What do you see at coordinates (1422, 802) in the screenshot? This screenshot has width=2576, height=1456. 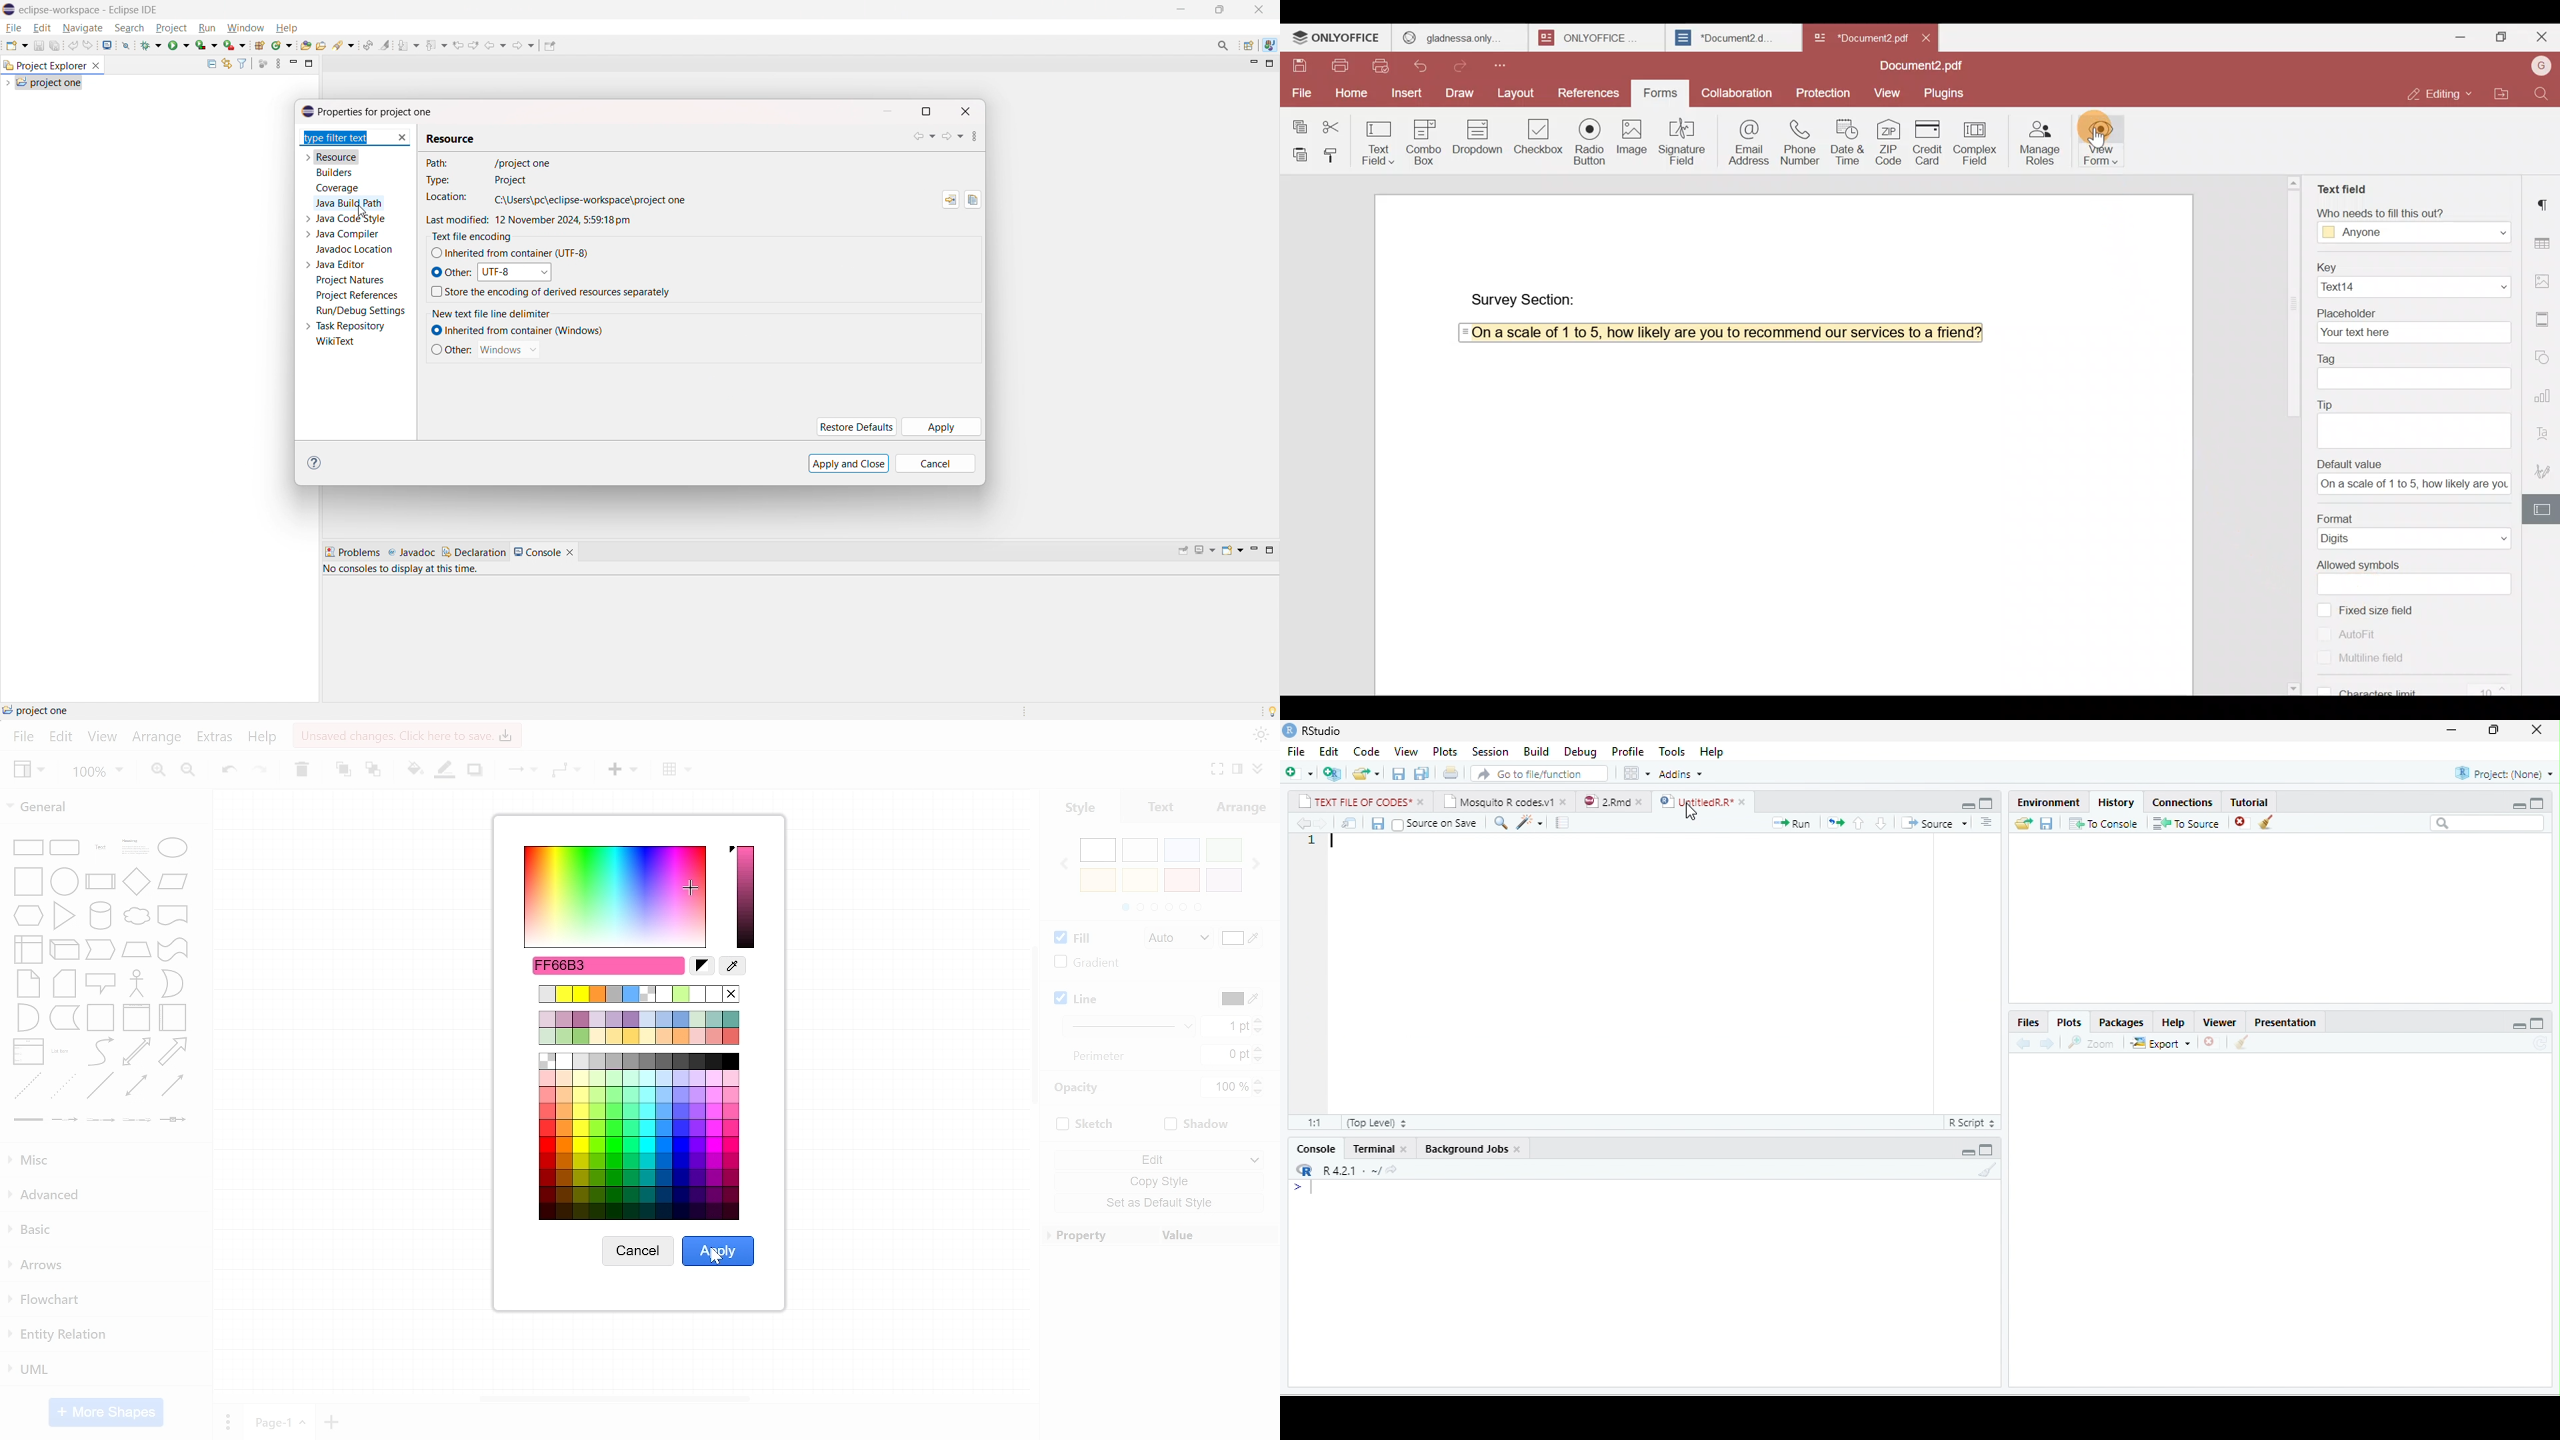 I see `close` at bounding box center [1422, 802].